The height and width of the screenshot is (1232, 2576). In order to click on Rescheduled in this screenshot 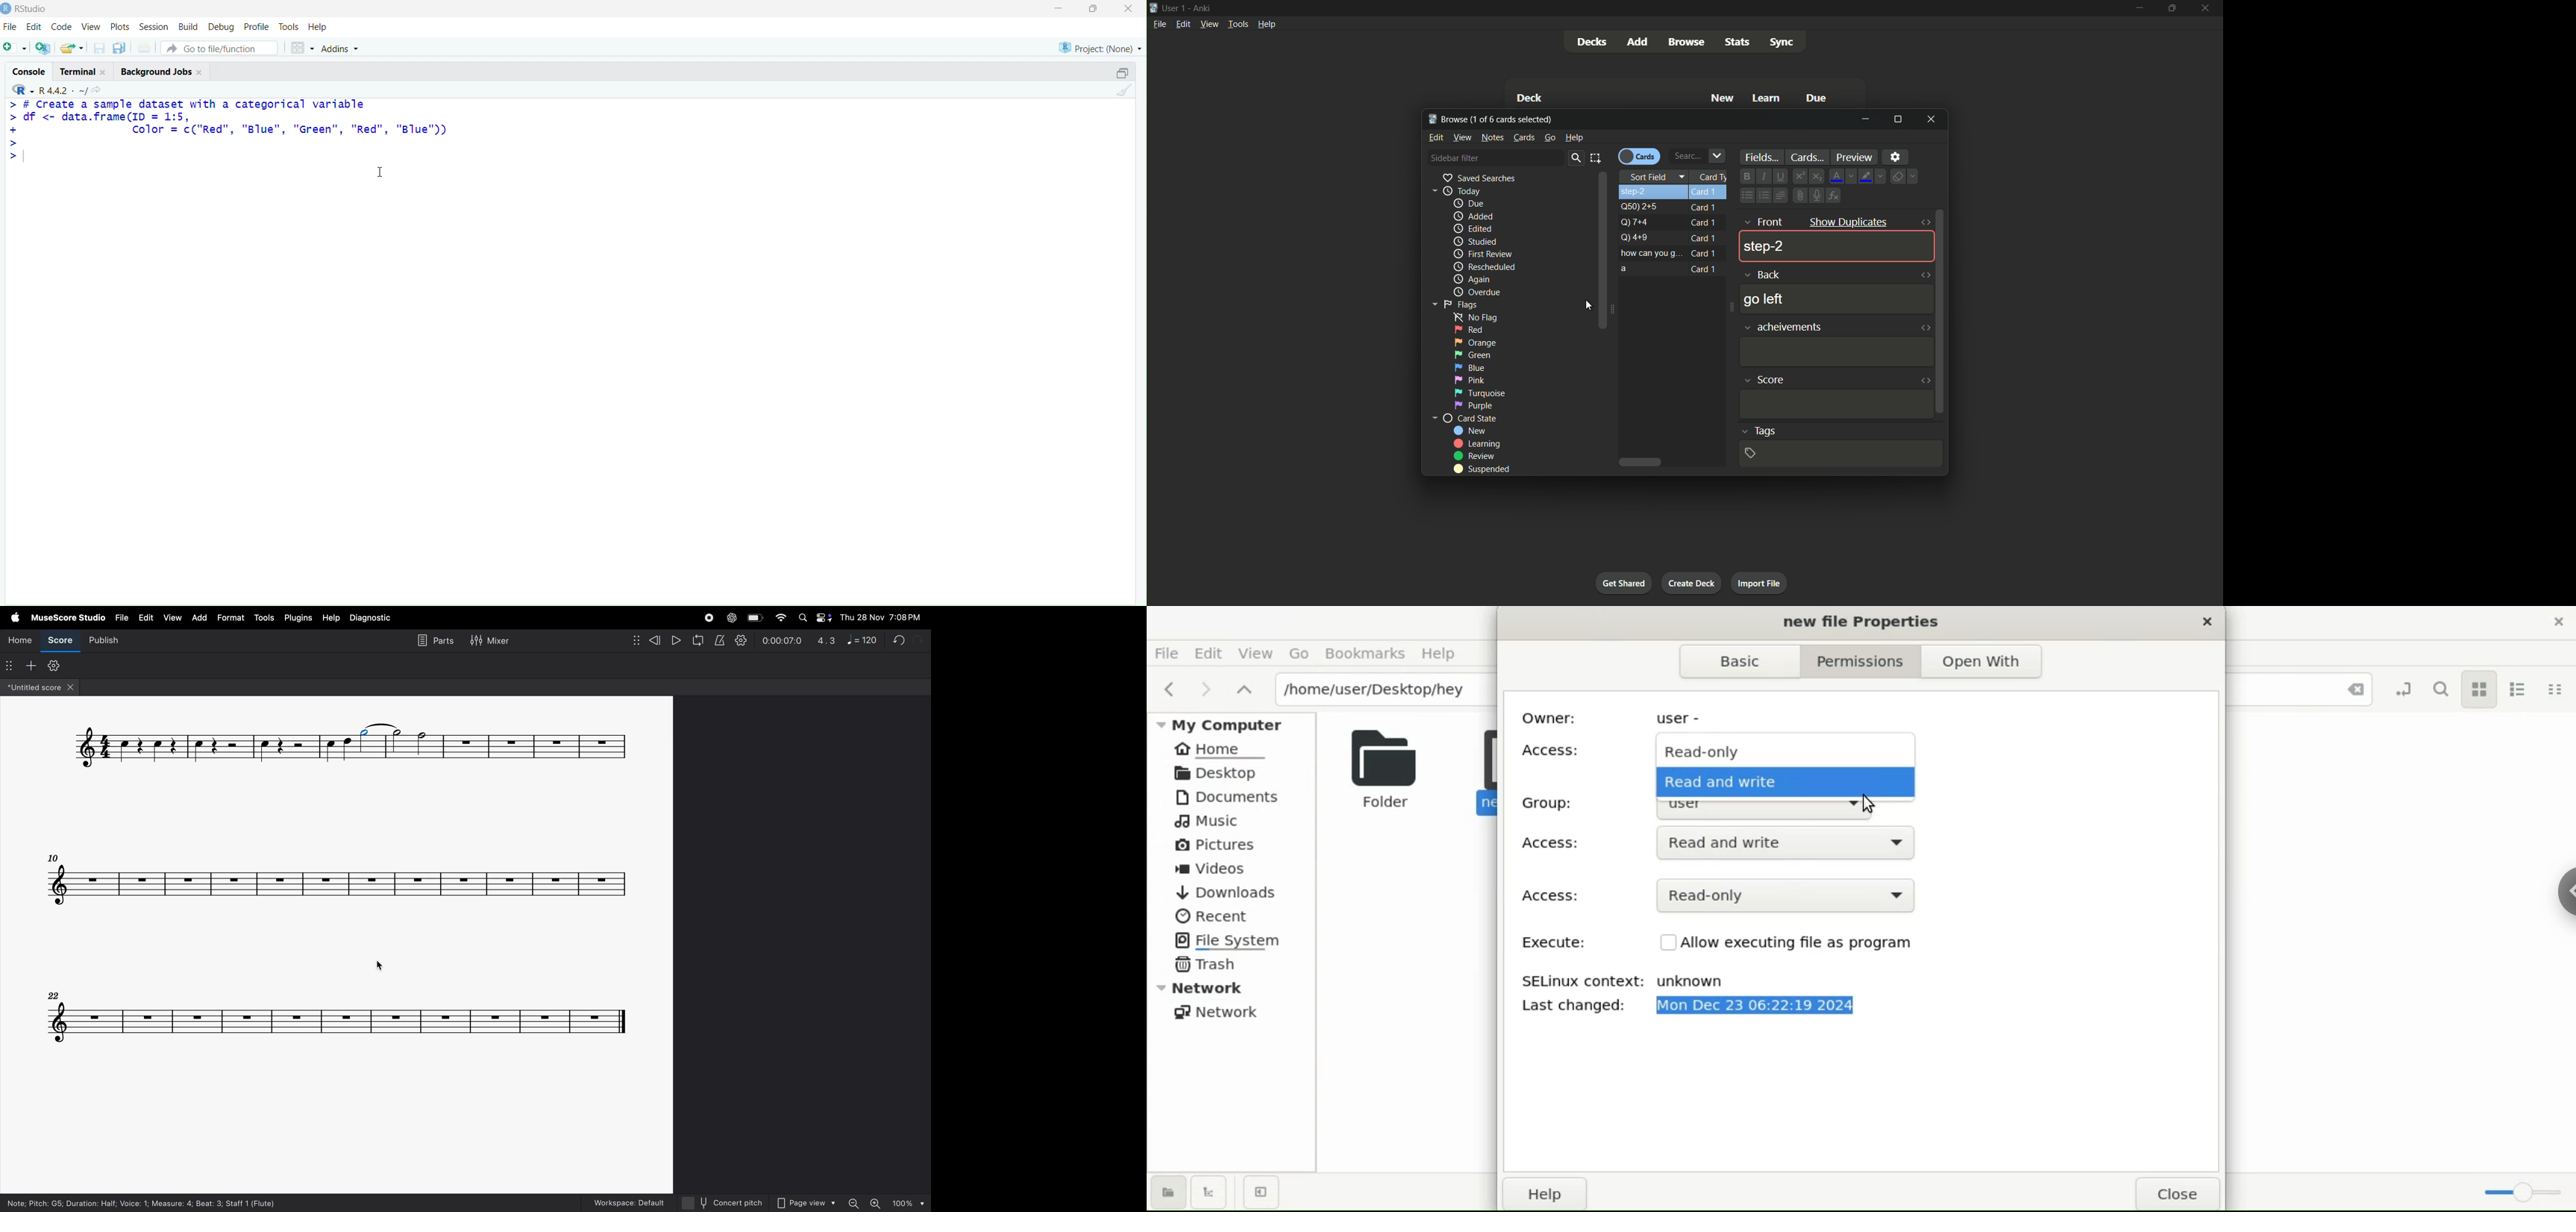, I will do `click(1484, 267)`.